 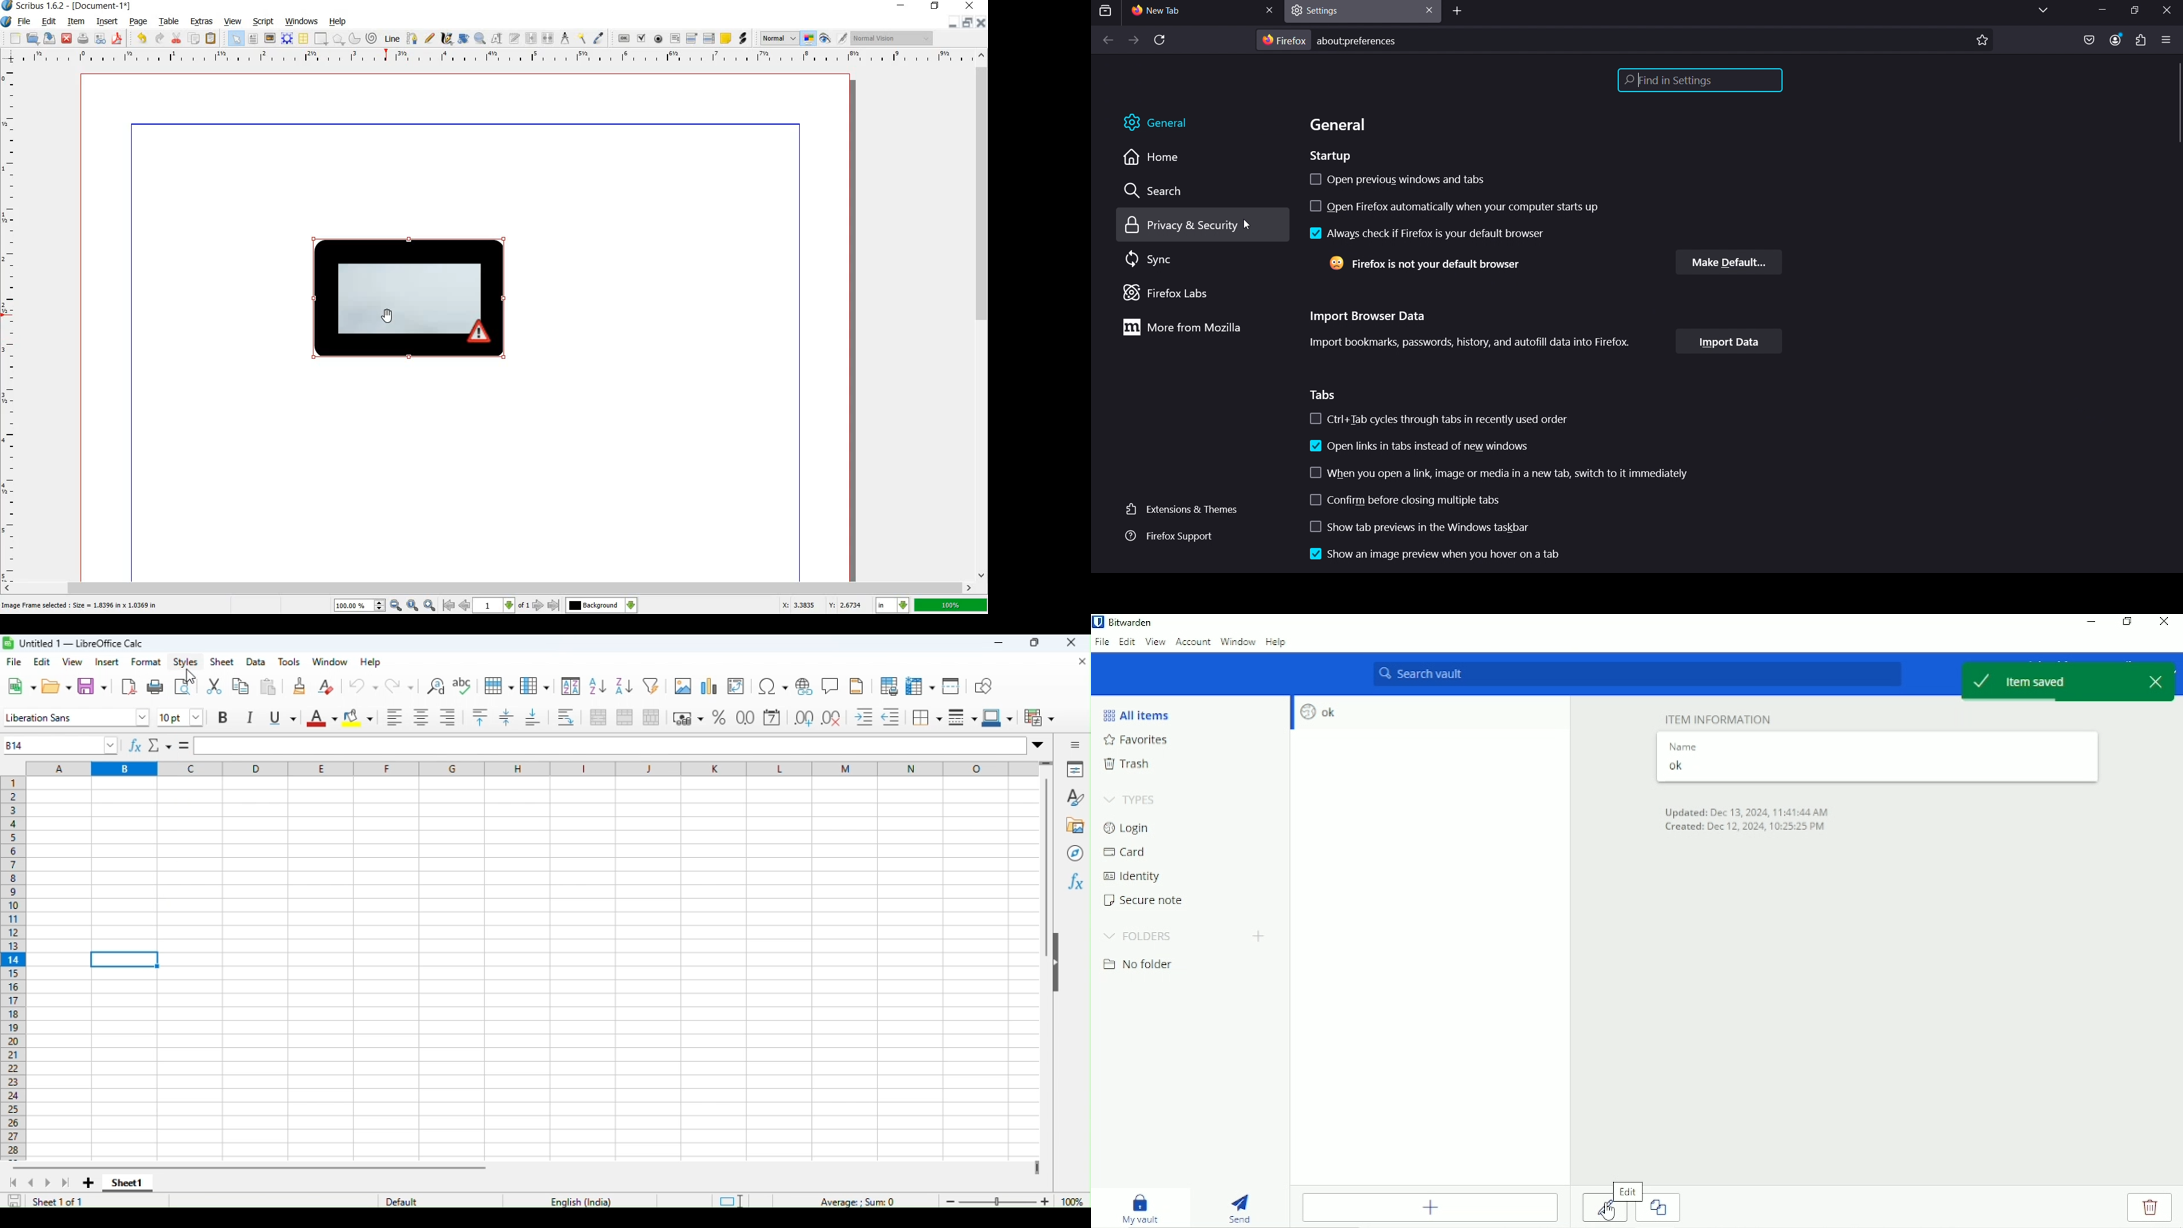 I want to click on Border colour, so click(x=999, y=720).